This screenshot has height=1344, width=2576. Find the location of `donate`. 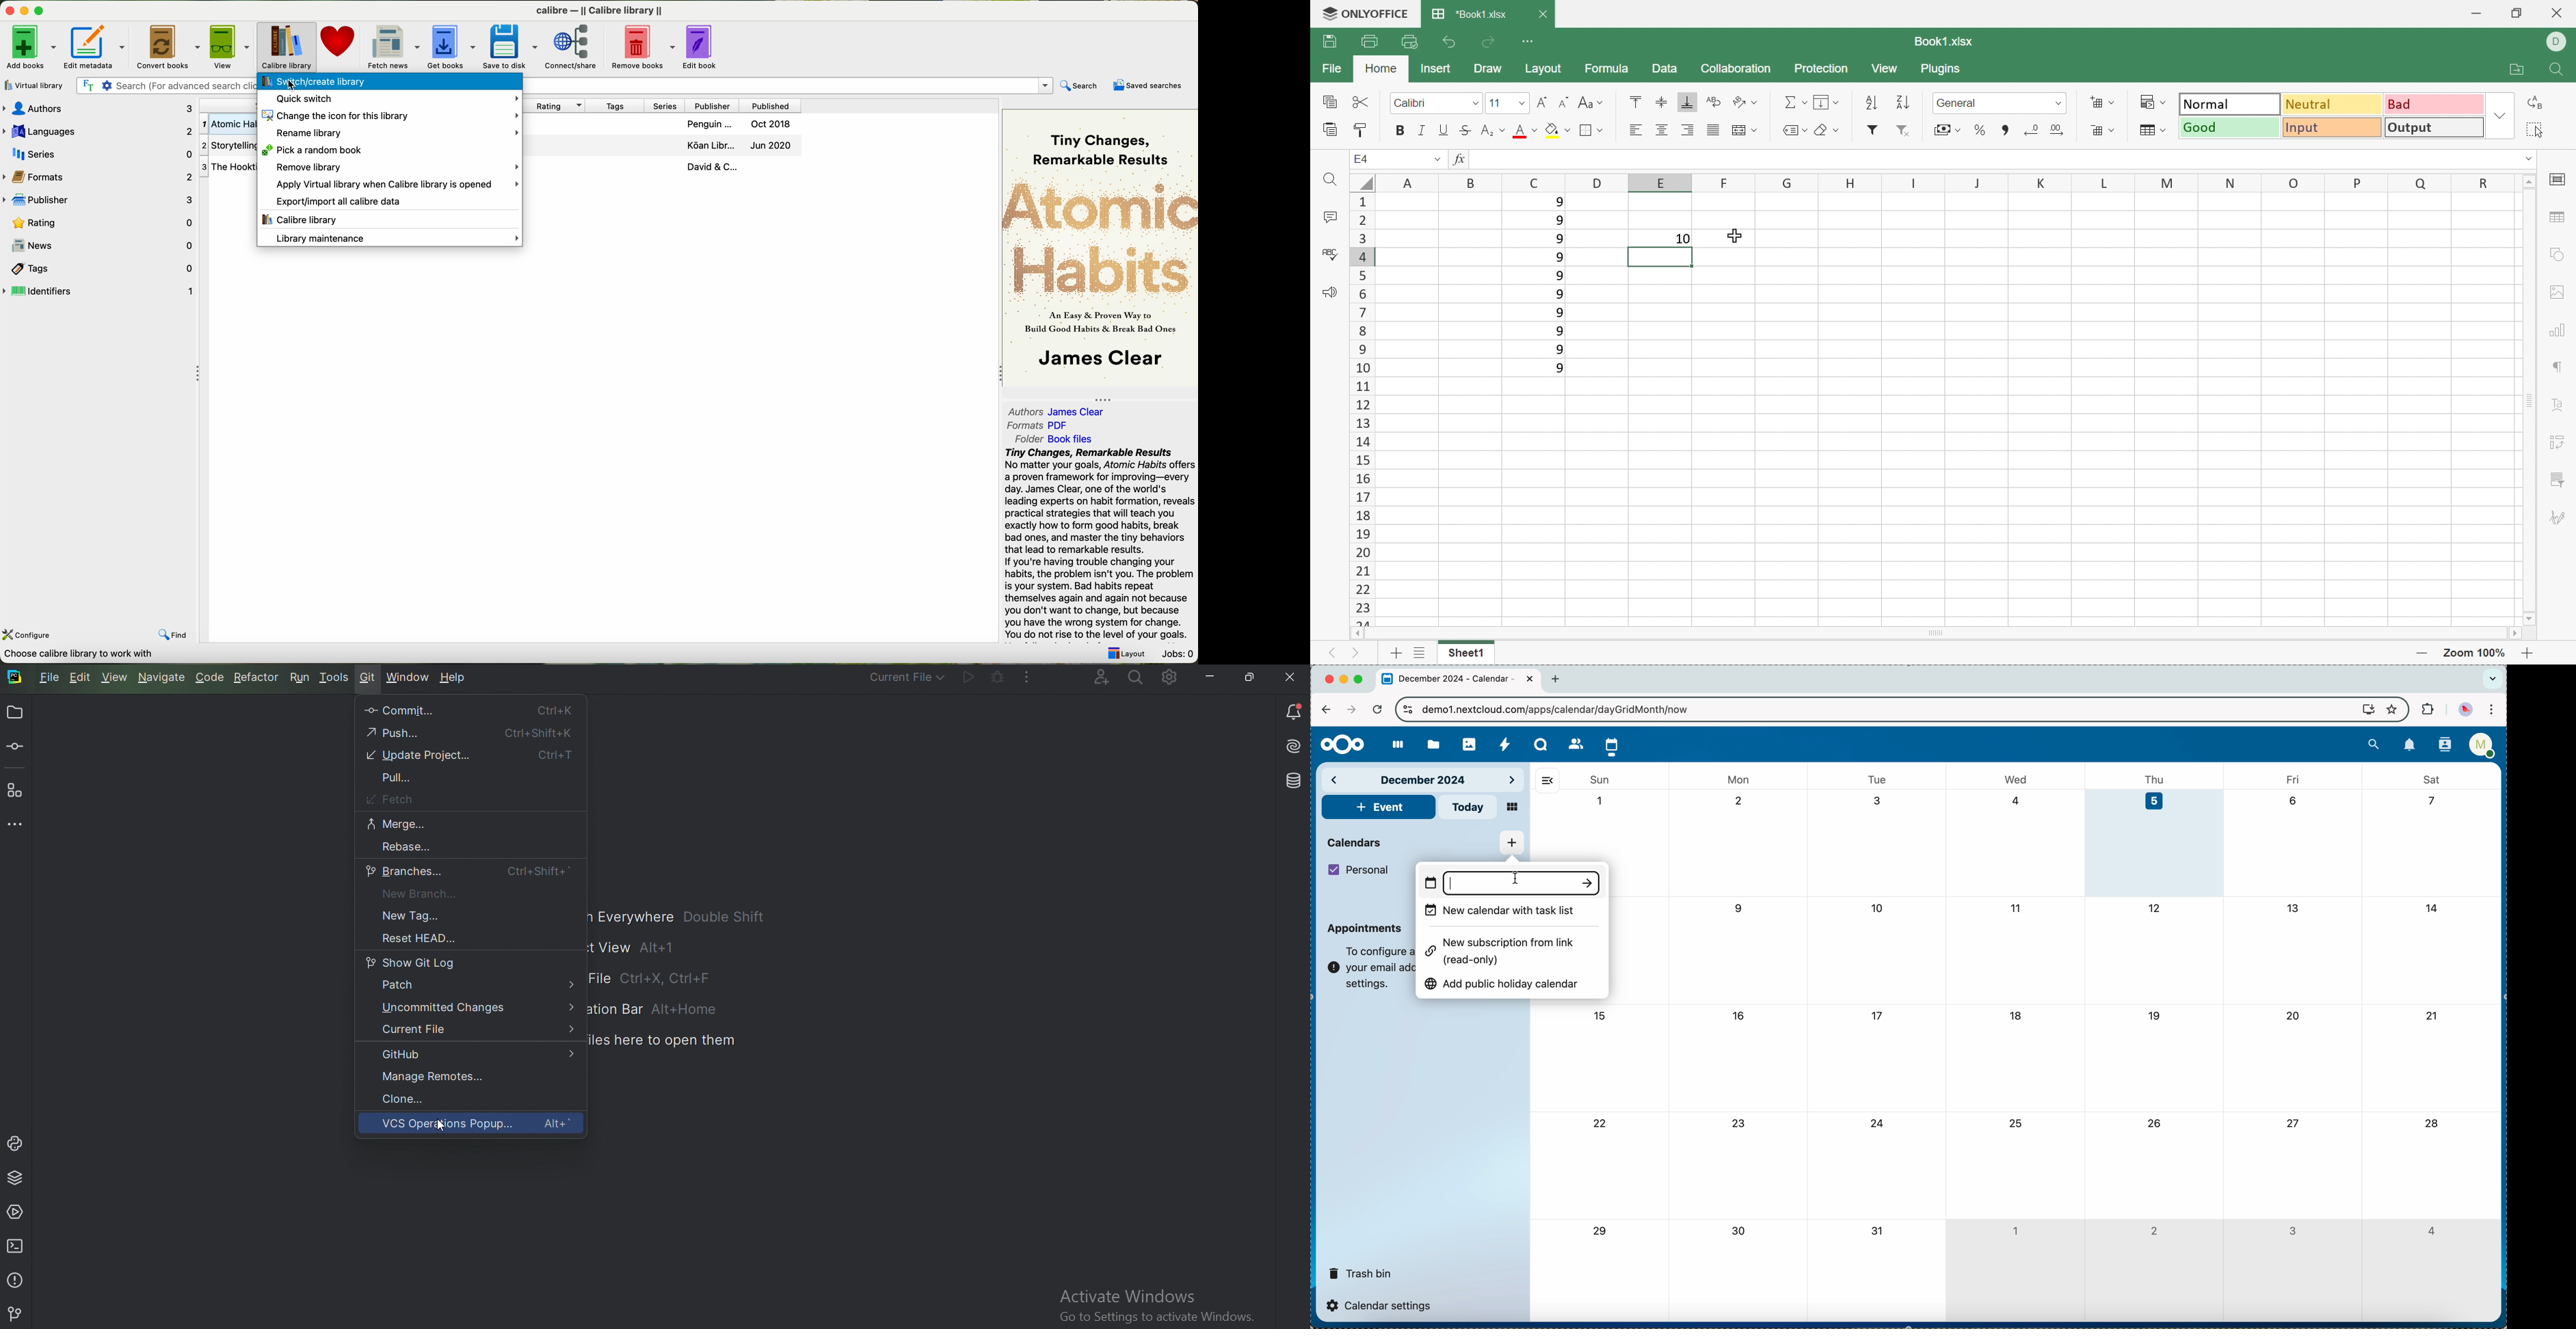

donate is located at coordinates (338, 46).